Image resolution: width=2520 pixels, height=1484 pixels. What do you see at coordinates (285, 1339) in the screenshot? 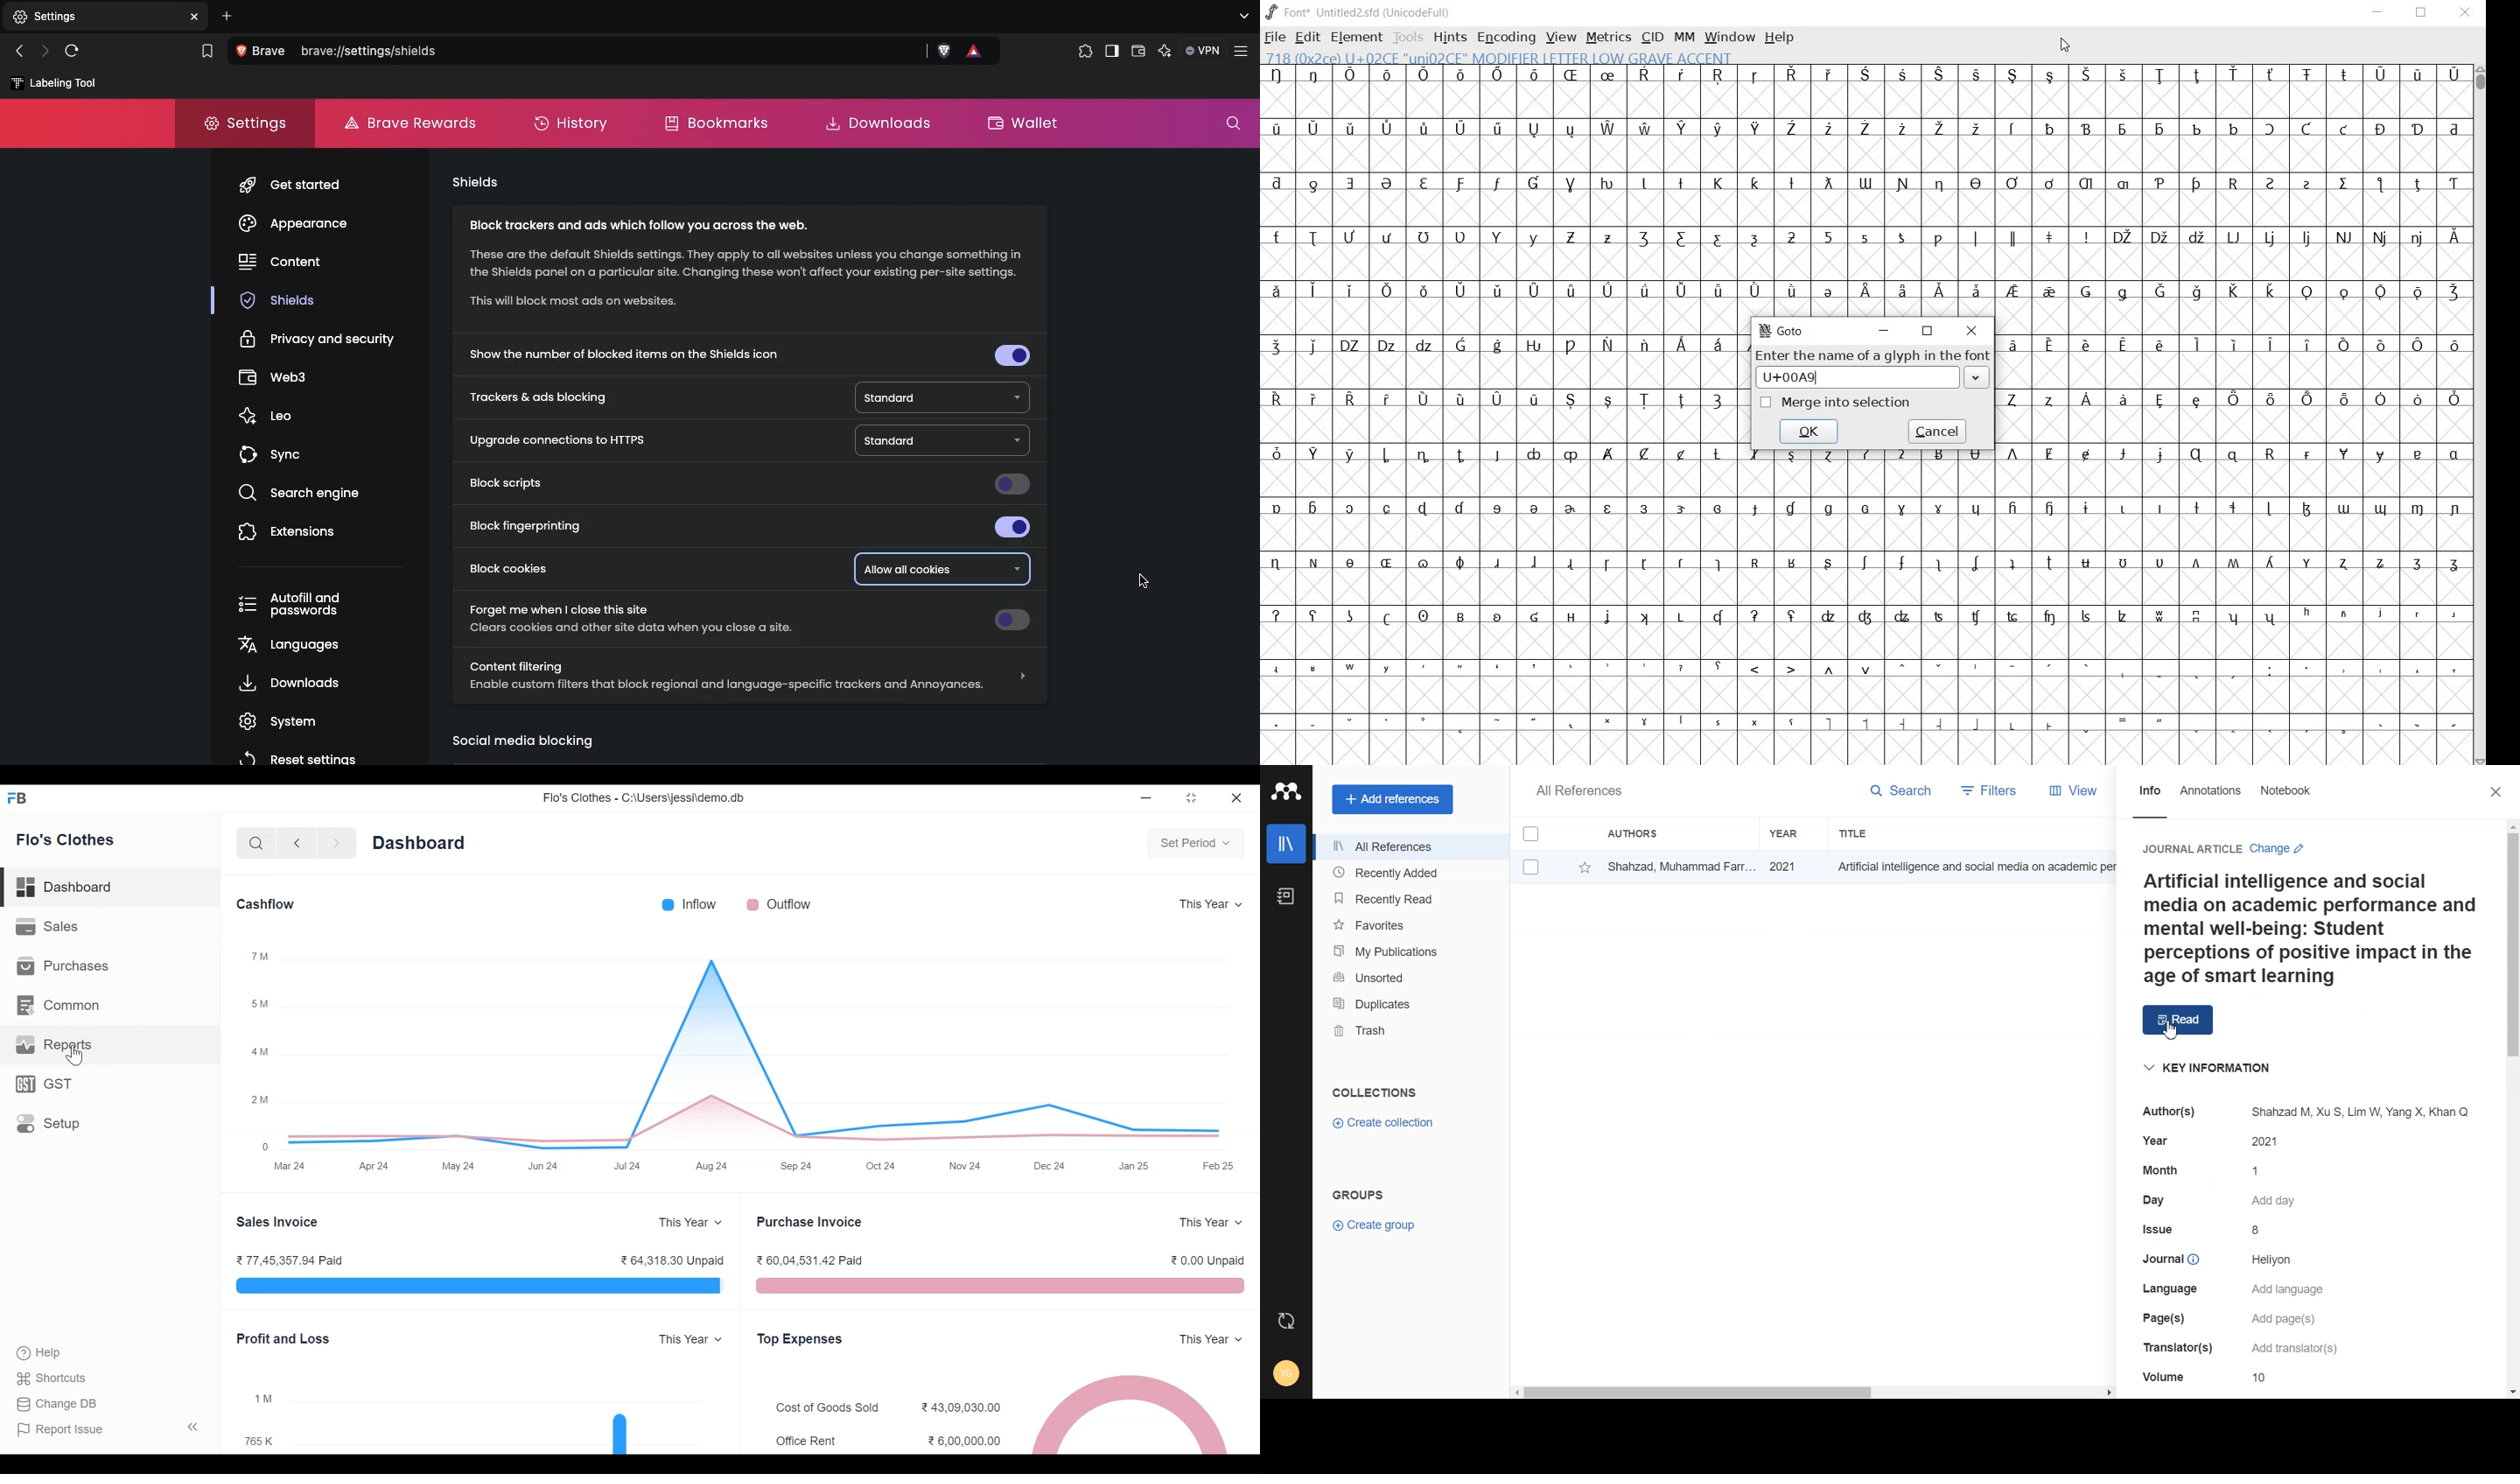
I see `Profit and Loss` at bounding box center [285, 1339].